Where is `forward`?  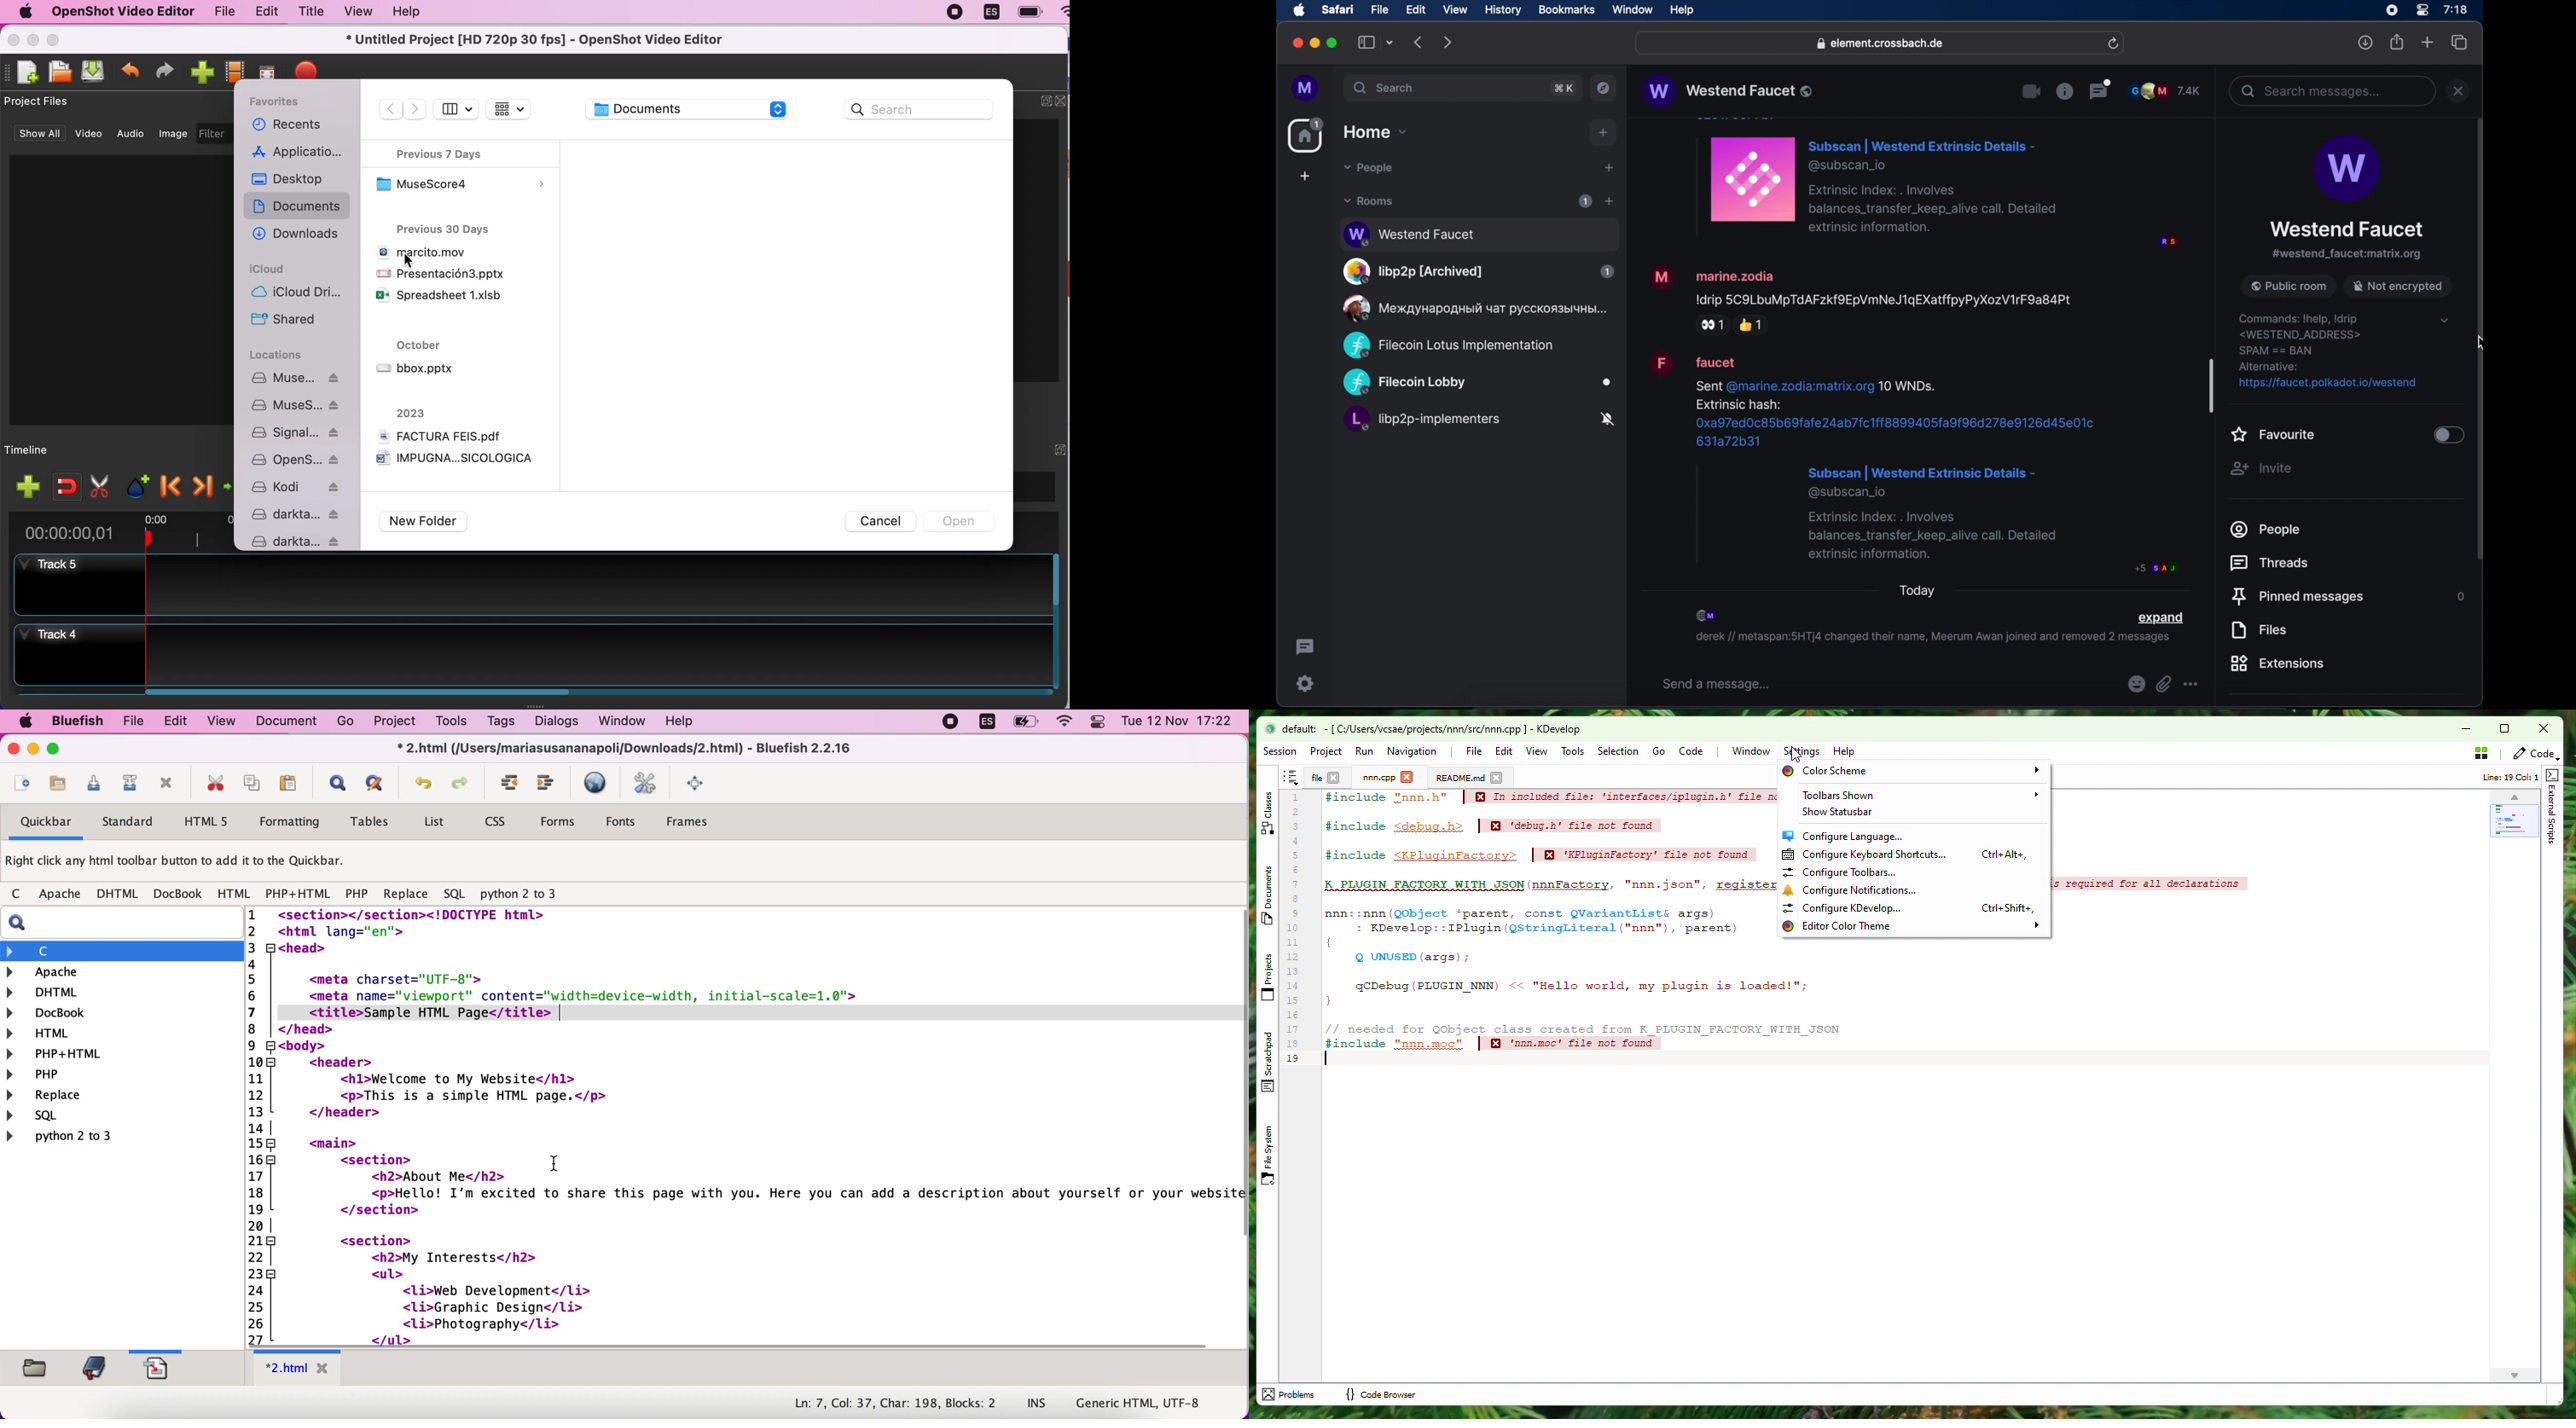 forward is located at coordinates (1448, 42).